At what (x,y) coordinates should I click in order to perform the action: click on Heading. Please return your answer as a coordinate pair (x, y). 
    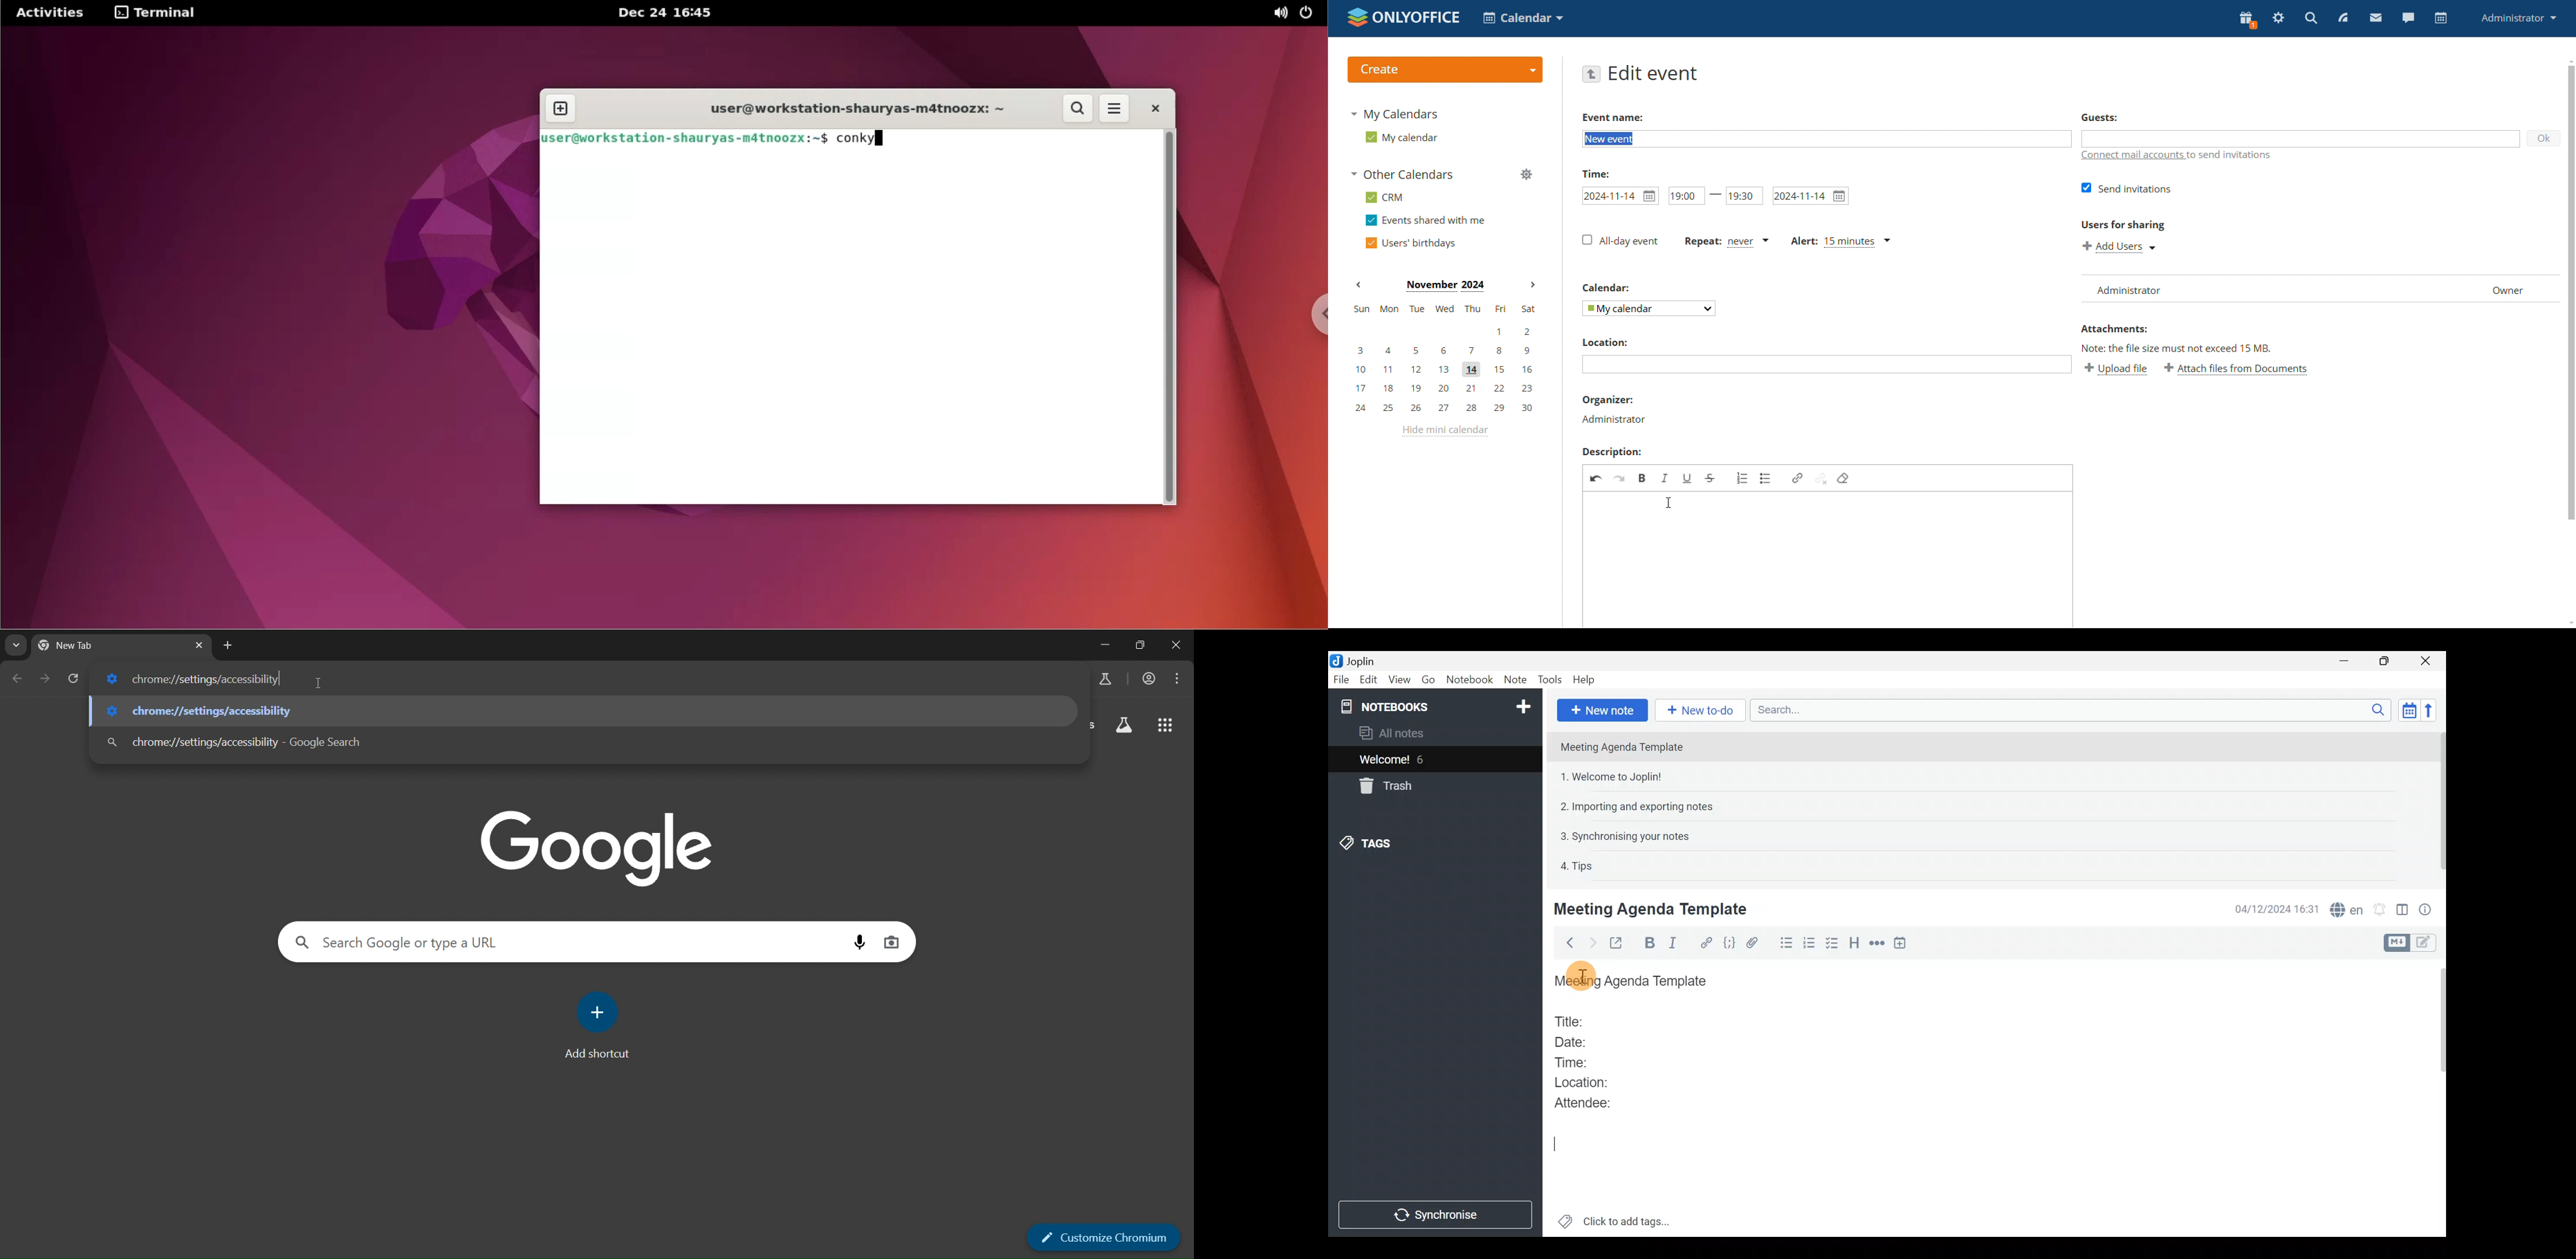
    Looking at the image, I should click on (1854, 947).